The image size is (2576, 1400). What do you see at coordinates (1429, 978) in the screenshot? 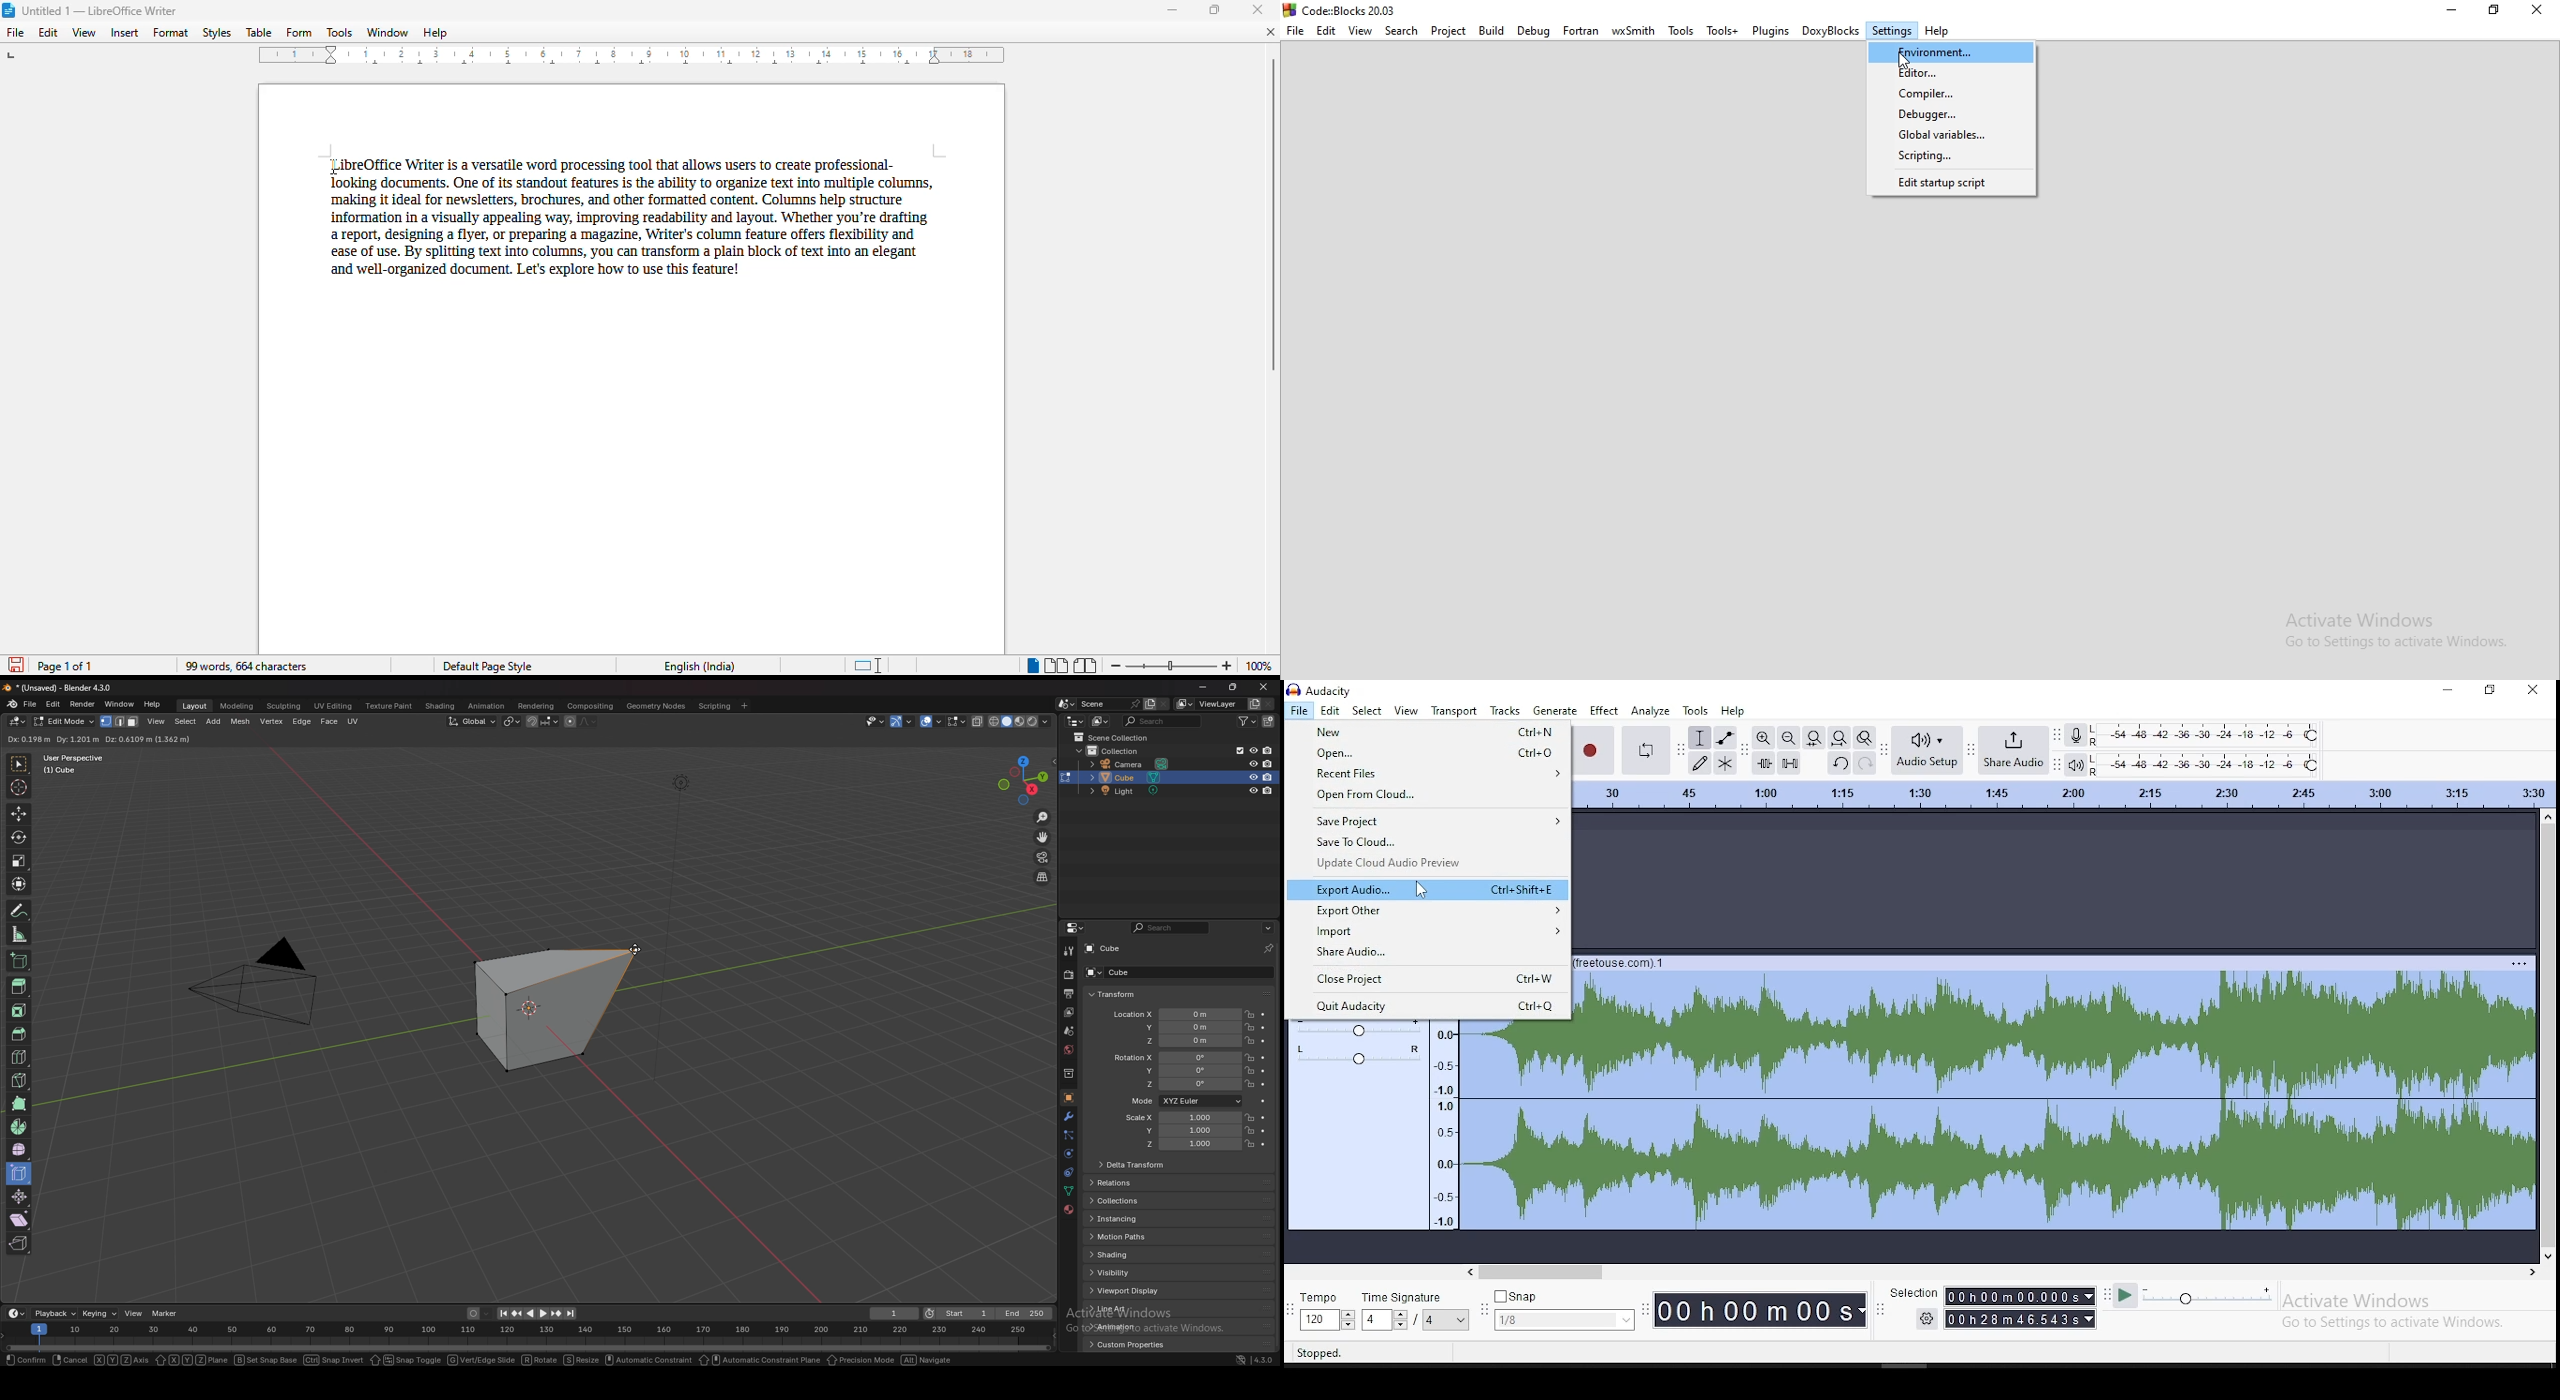
I see `close project` at bounding box center [1429, 978].